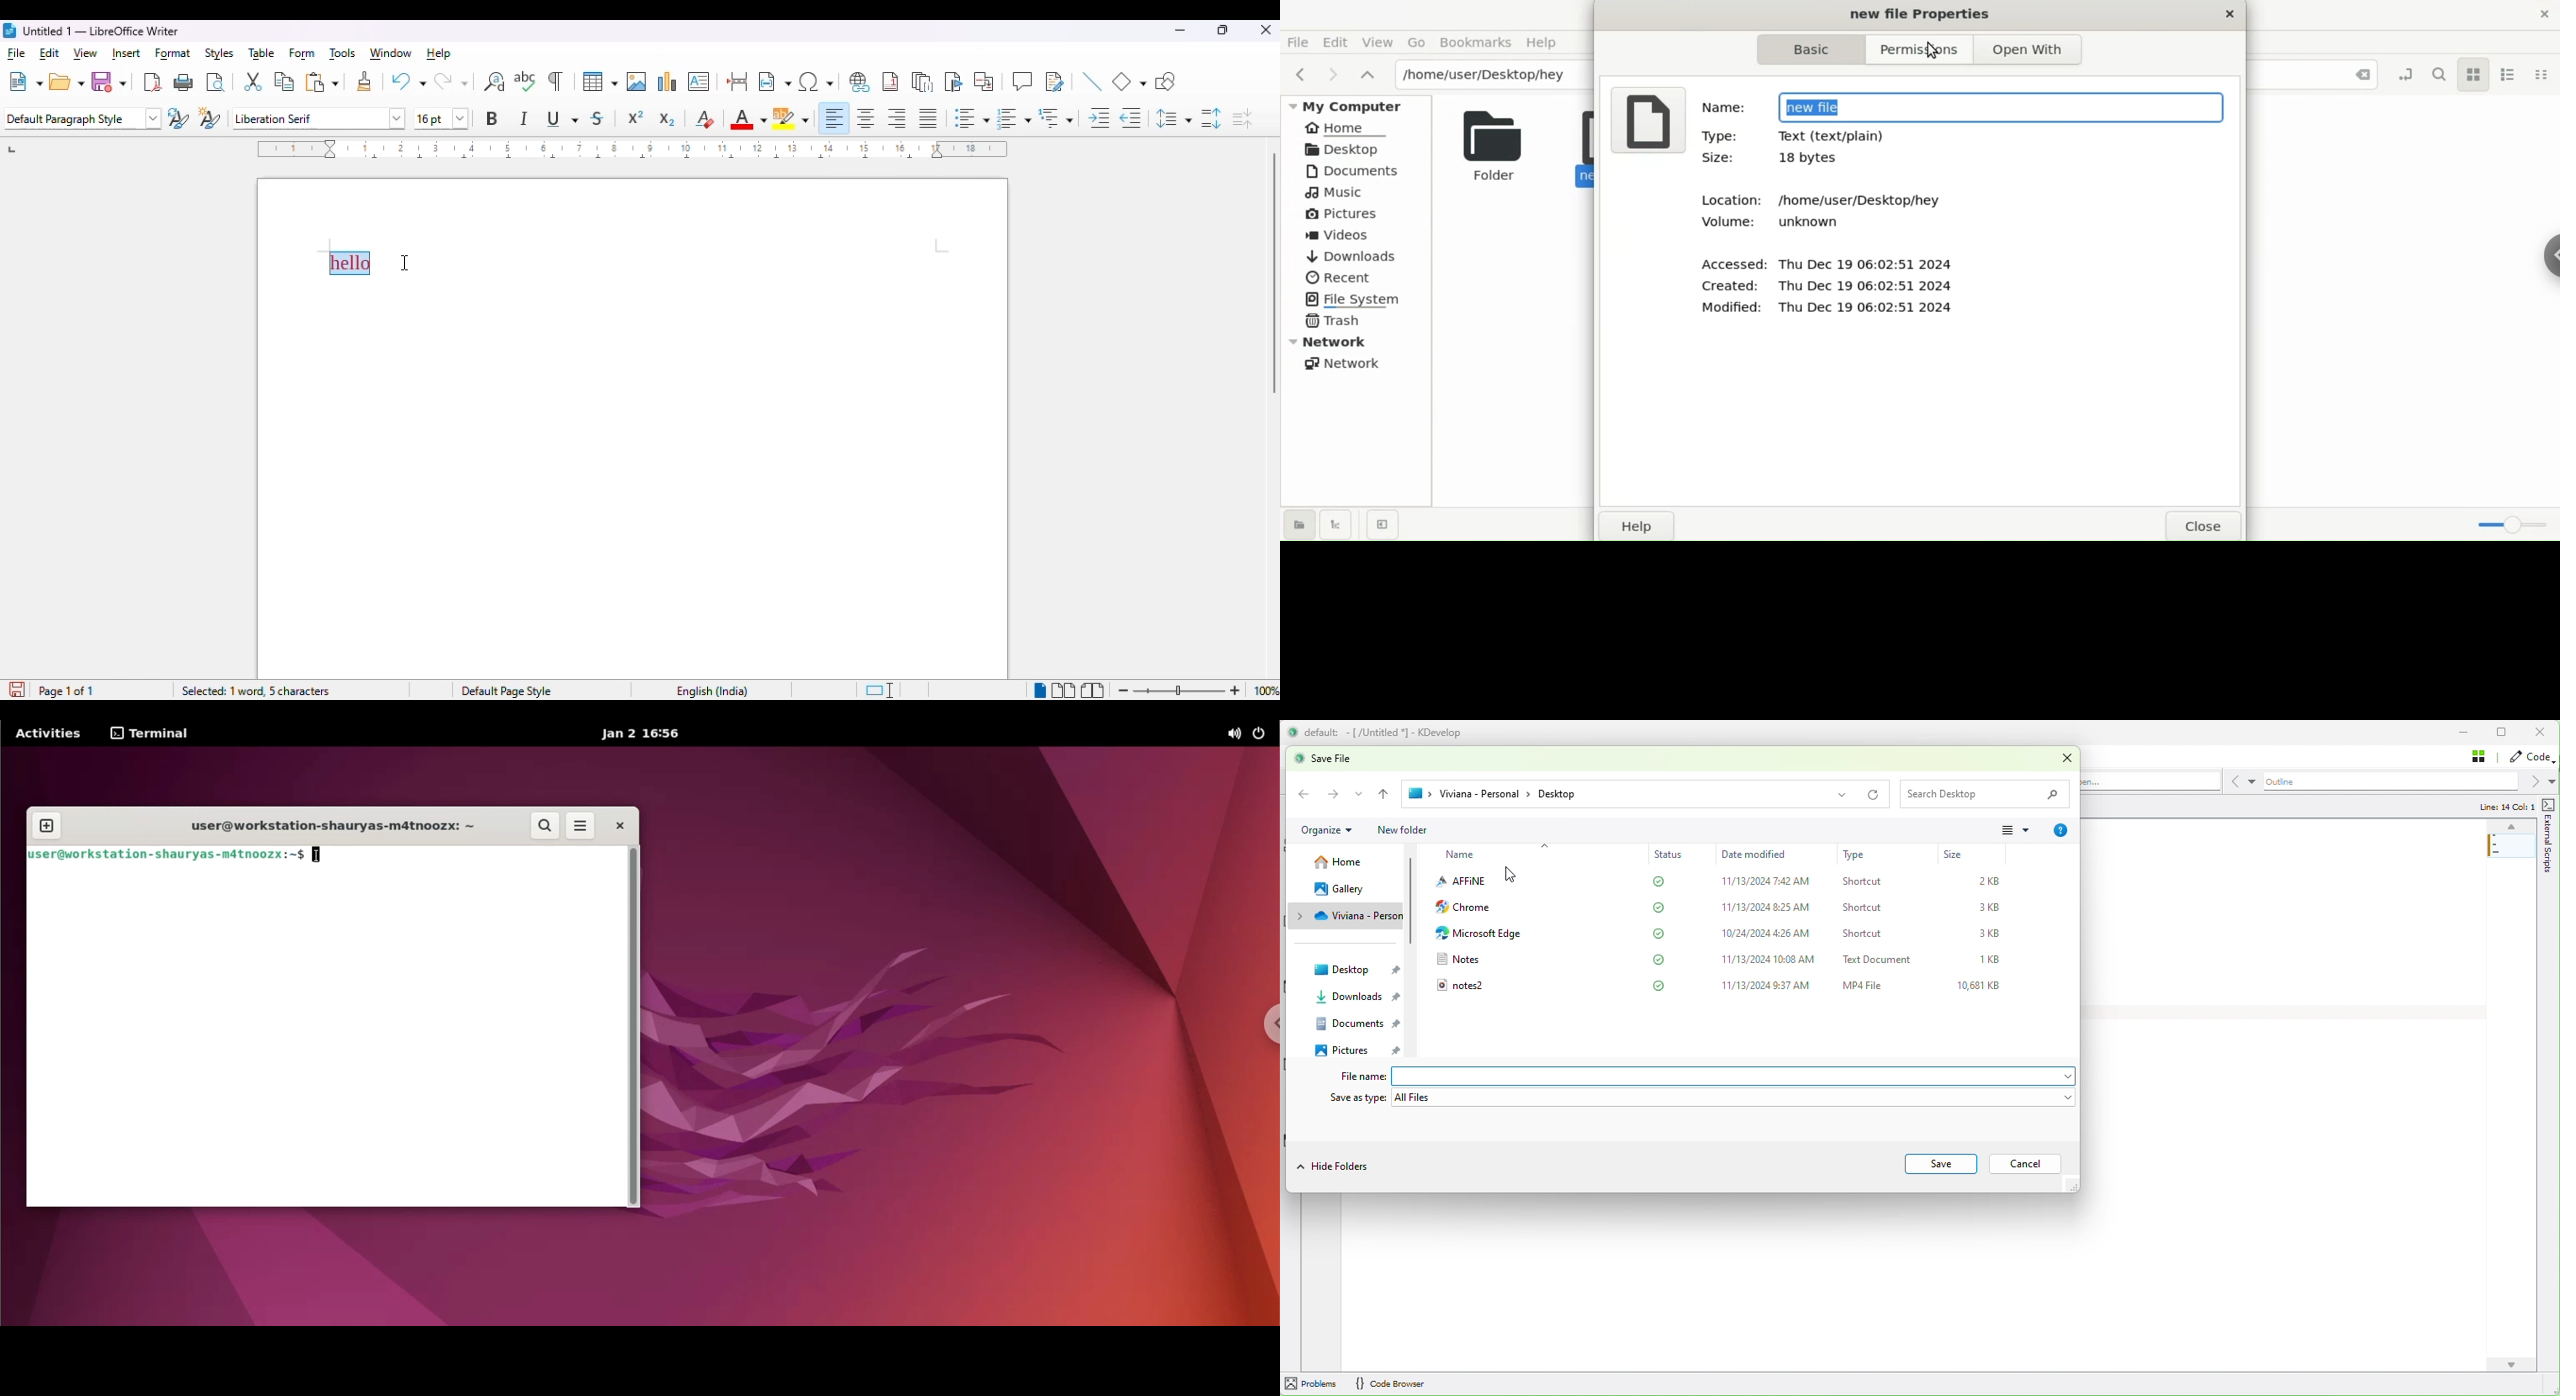 The image size is (2576, 1400). Describe the element at coordinates (220, 54) in the screenshot. I see `styles` at that location.